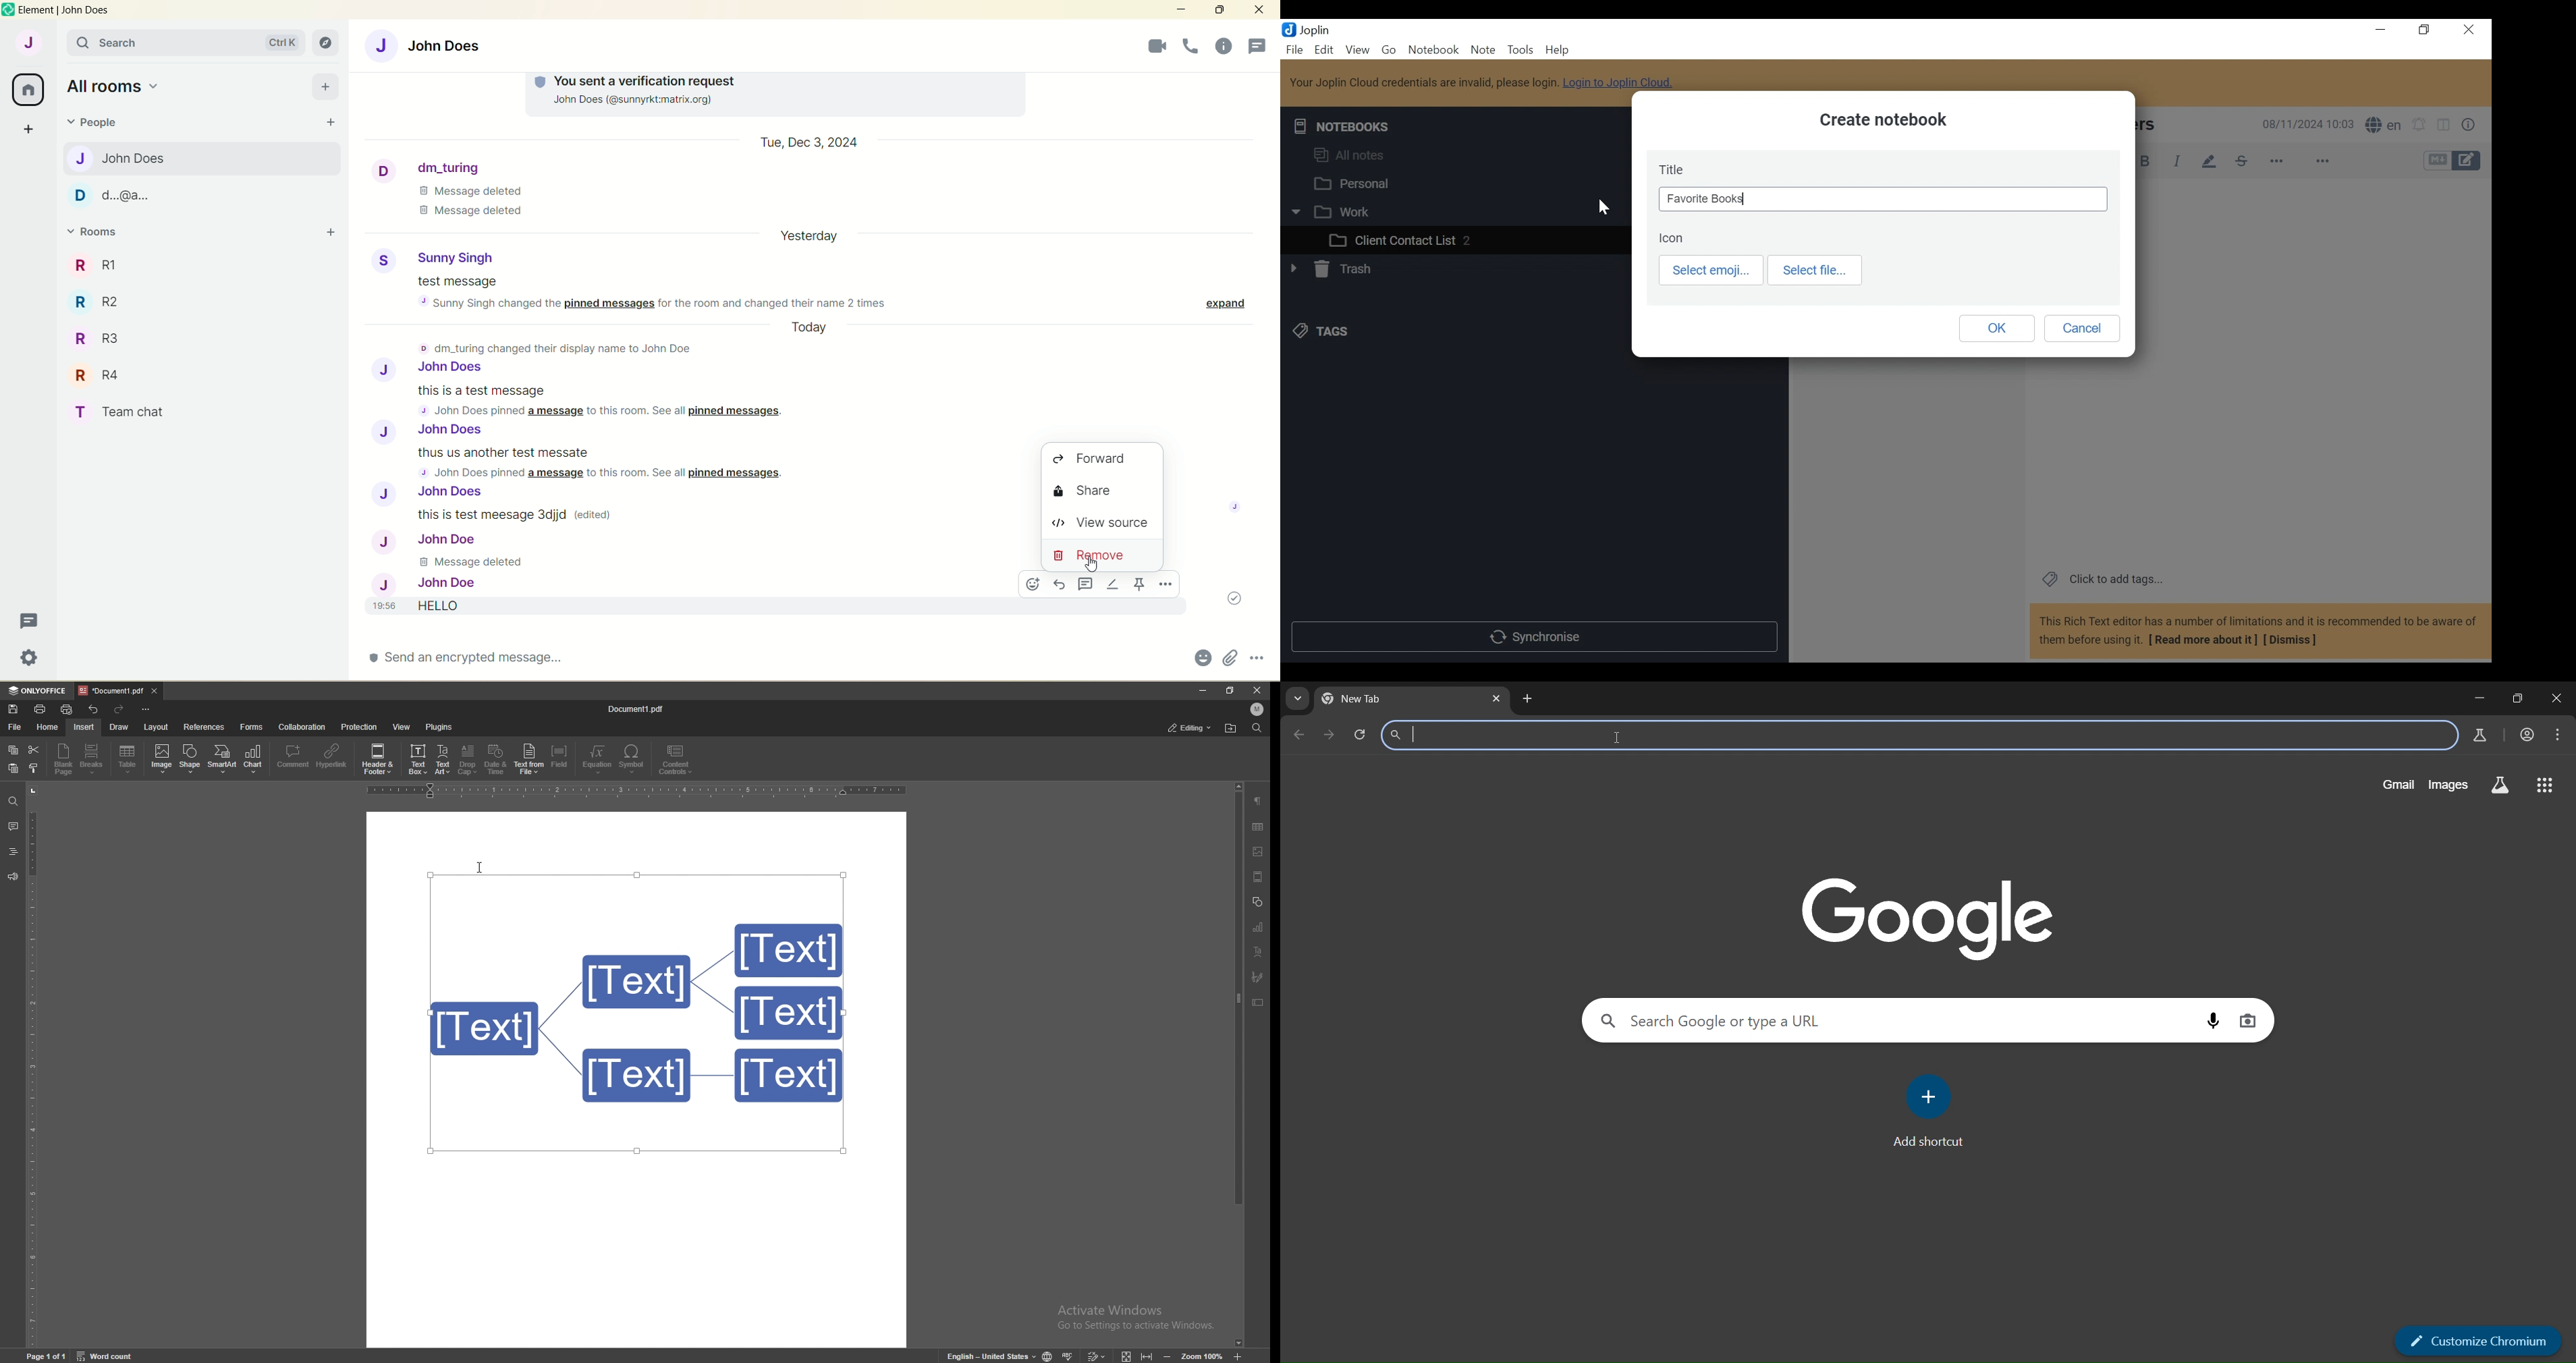 The image size is (2576, 1372). Describe the element at coordinates (810, 143) in the screenshot. I see `Tue, Dec 3, 2024` at that location.